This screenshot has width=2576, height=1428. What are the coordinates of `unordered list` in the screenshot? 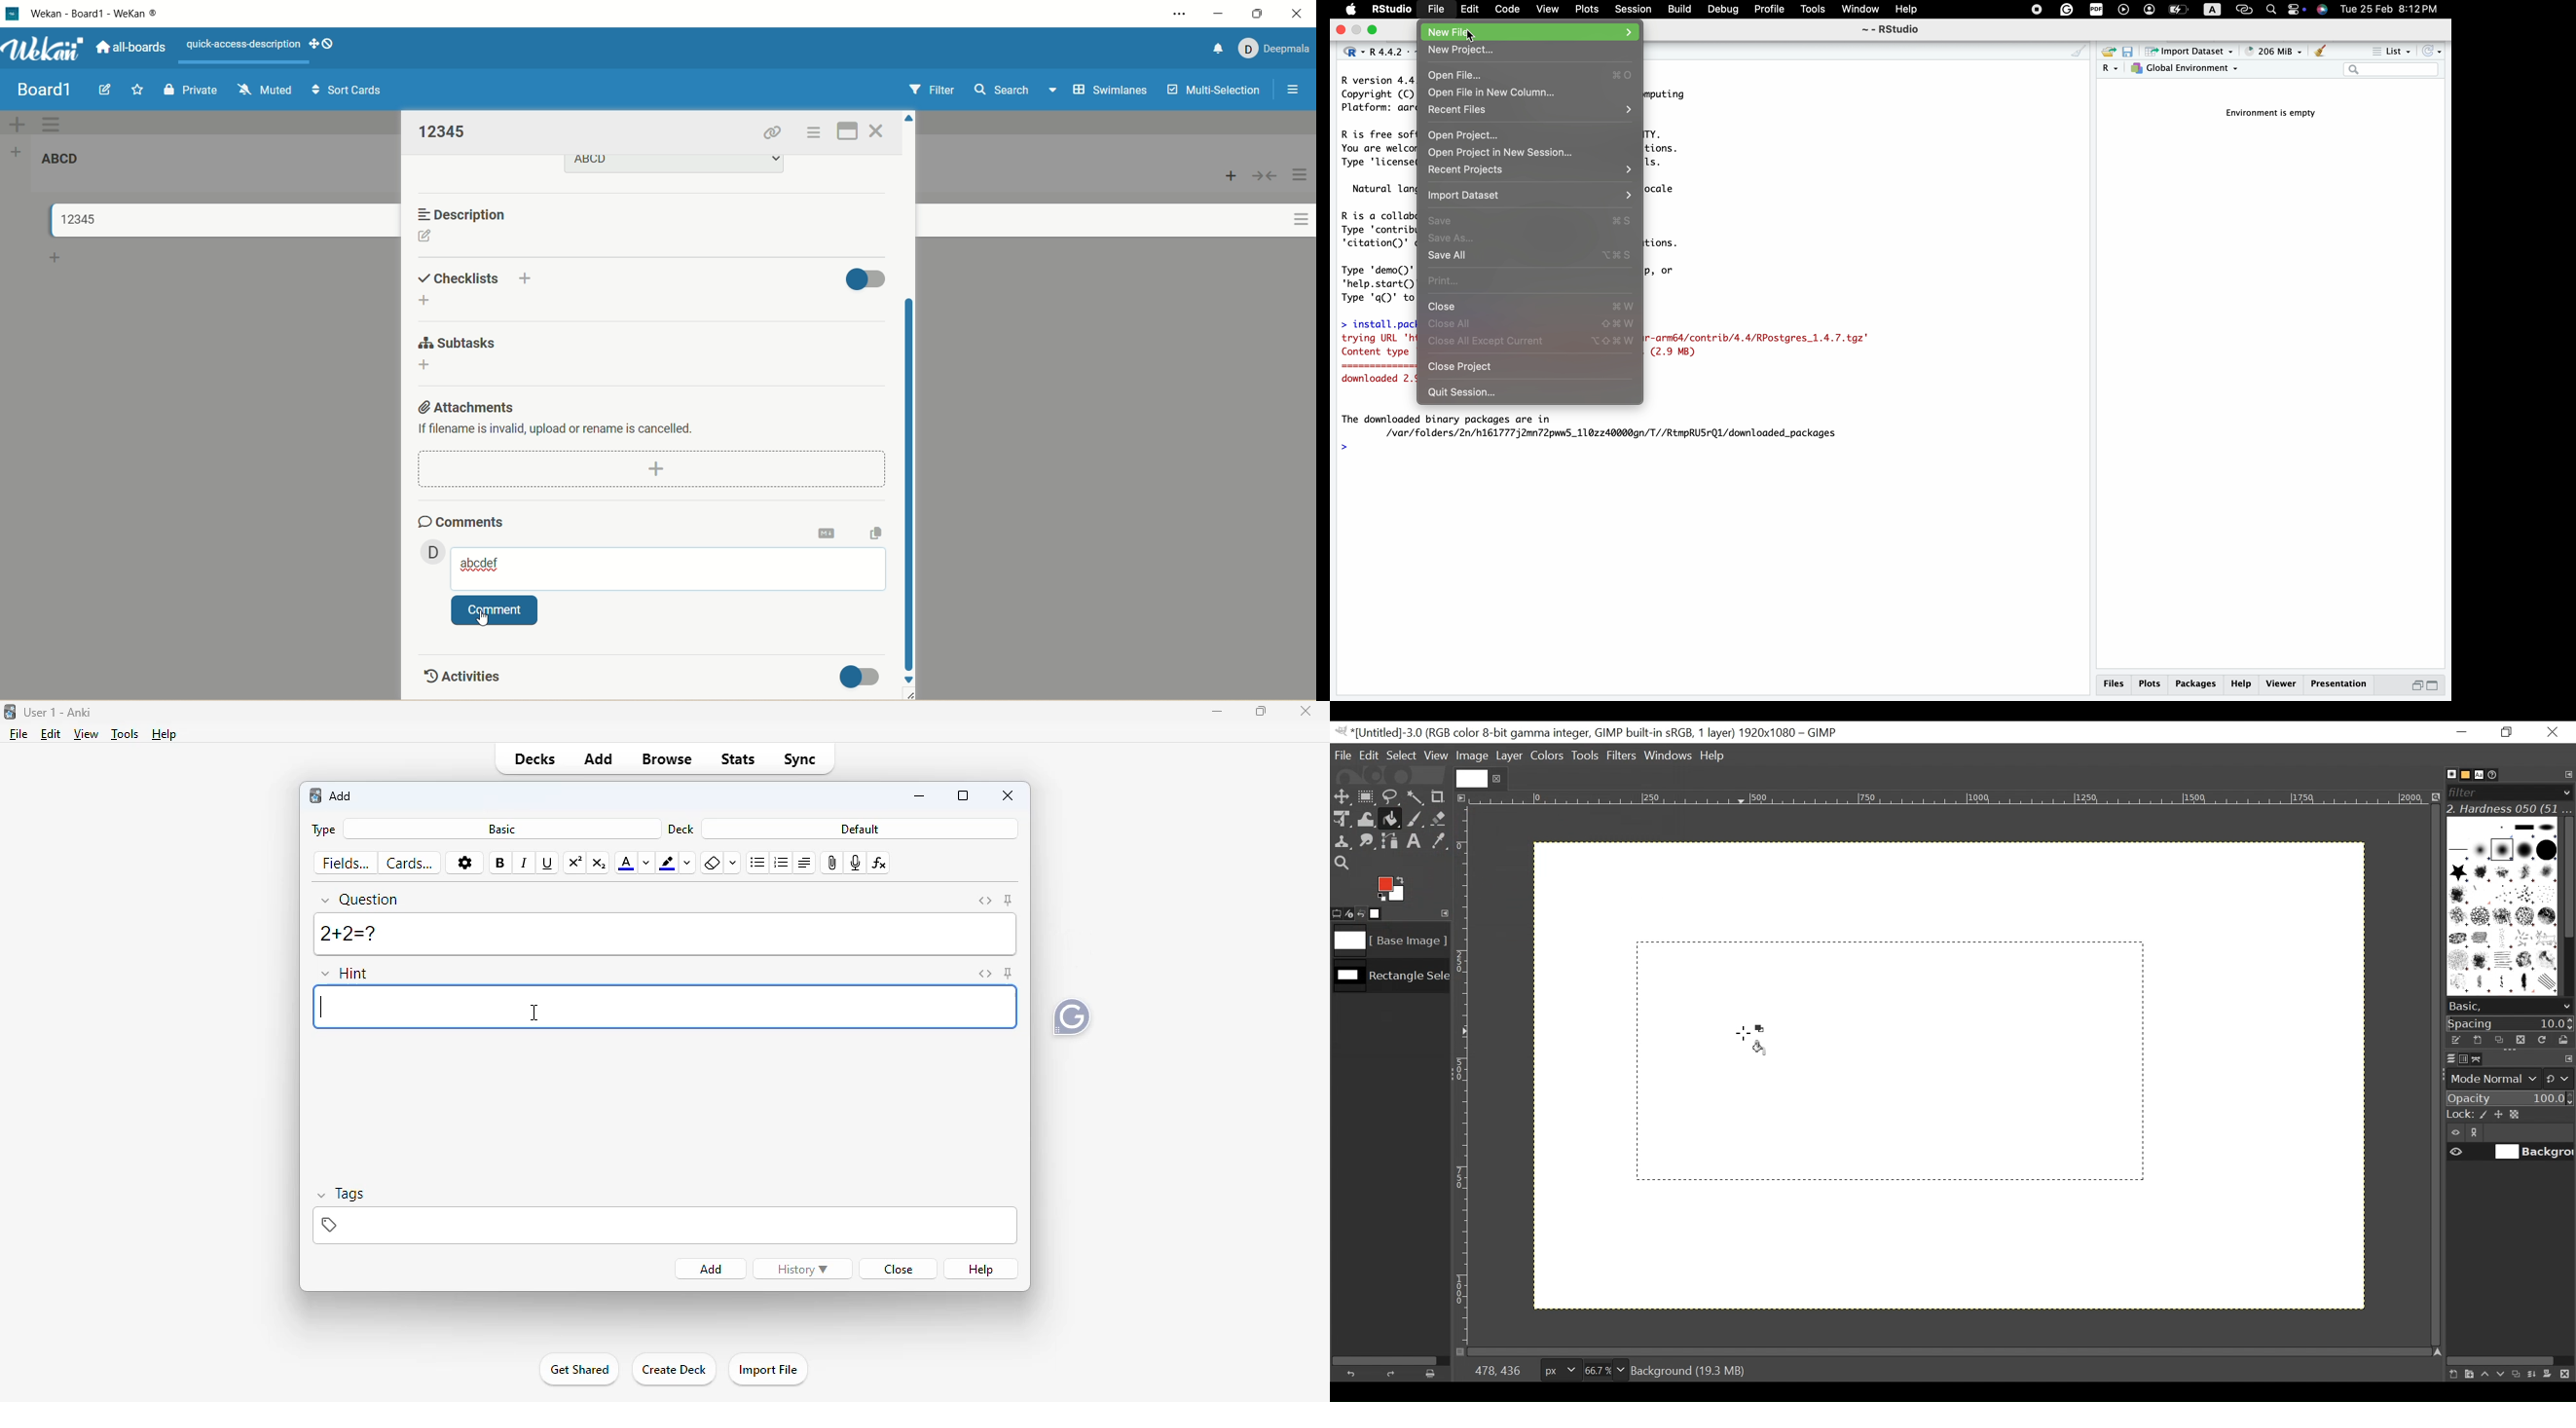 It's located at (757, 864).